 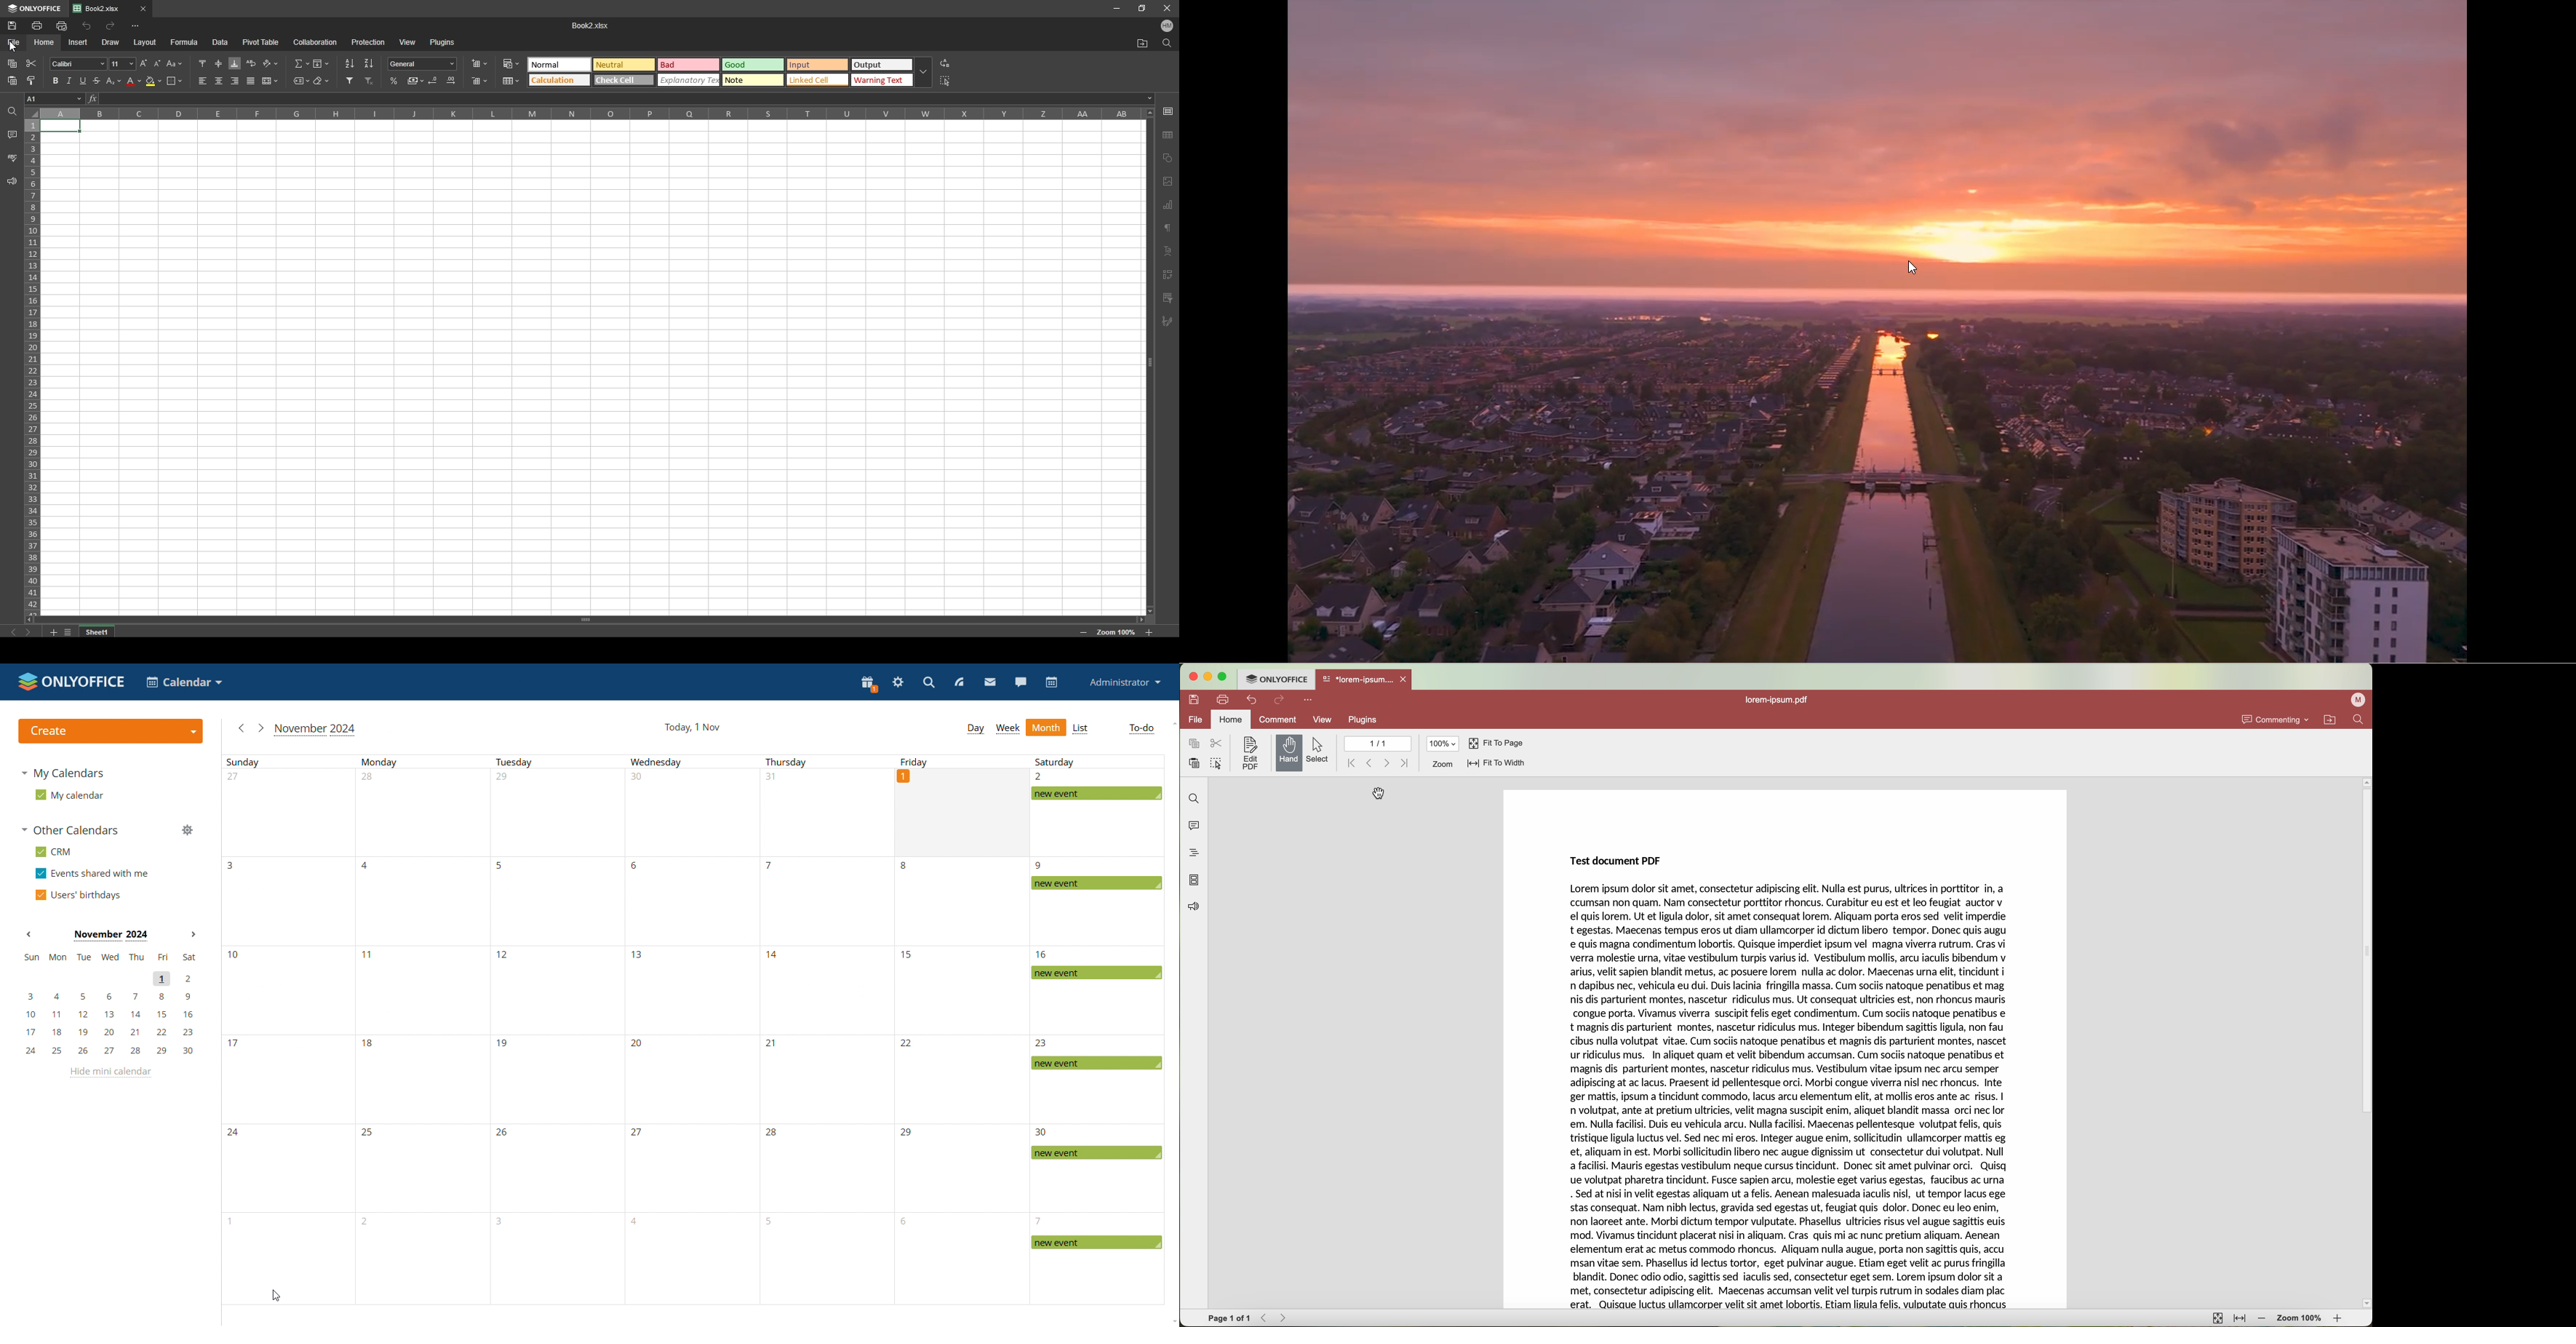 I want to click on save, so click(x=1193, y=700).